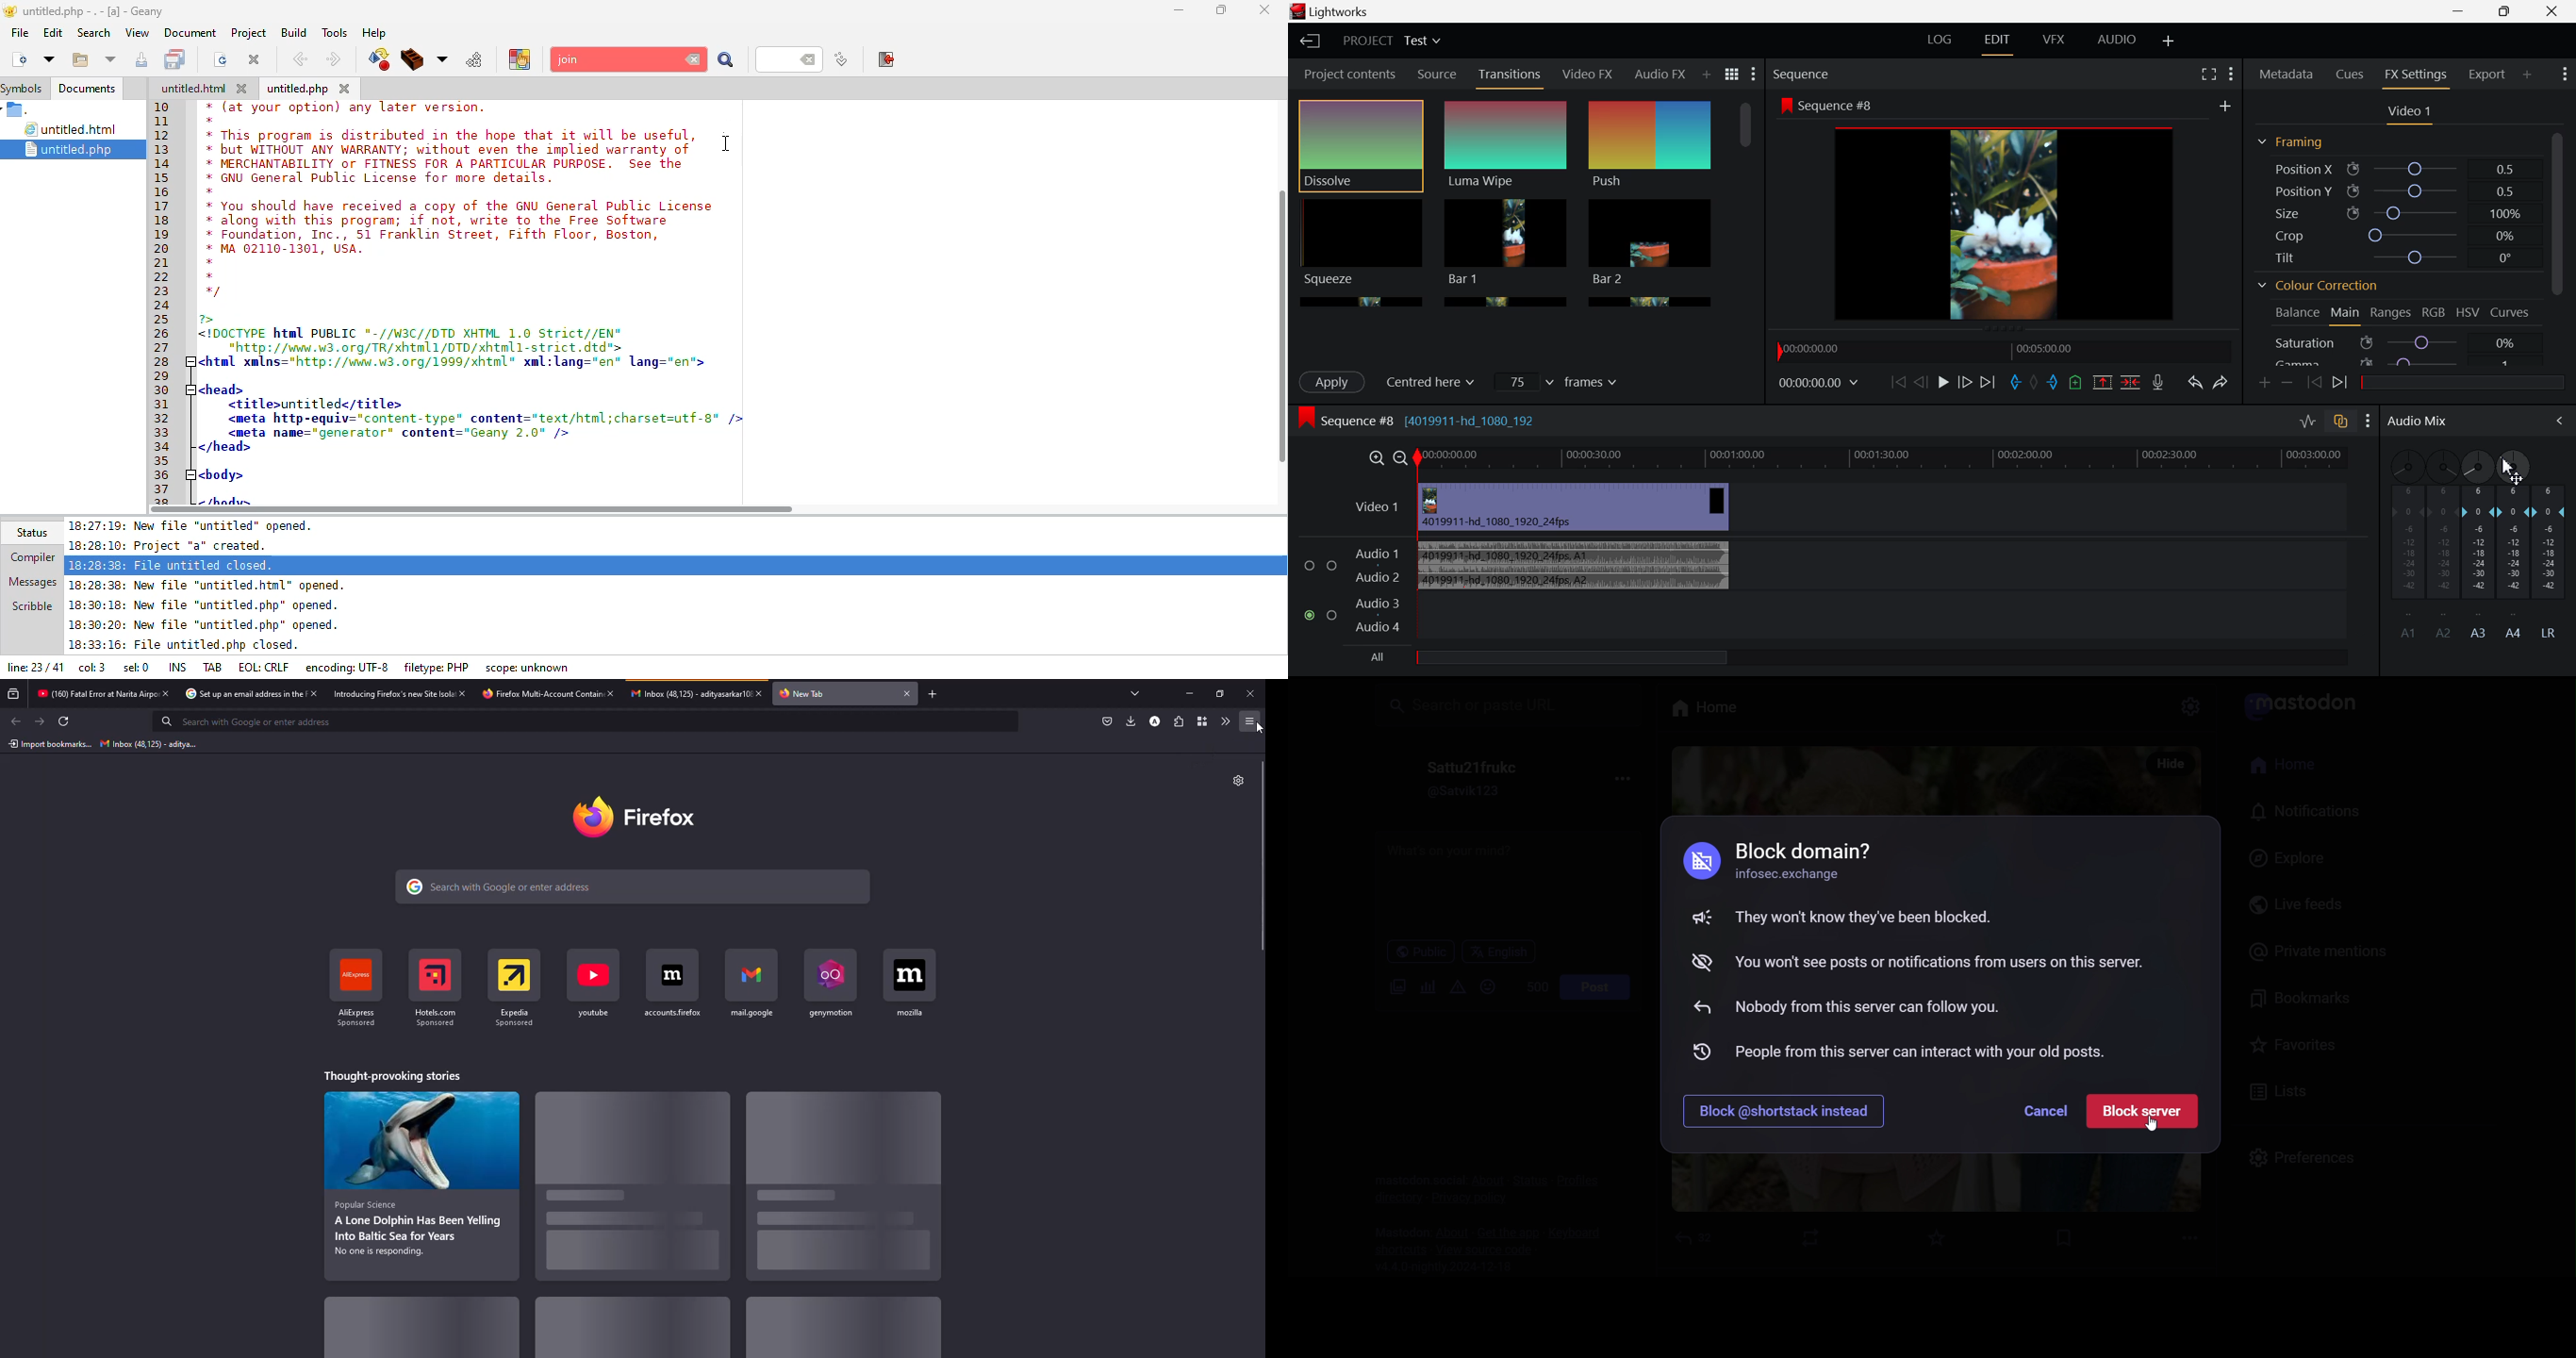  I want to click on html, so click(193, 89).